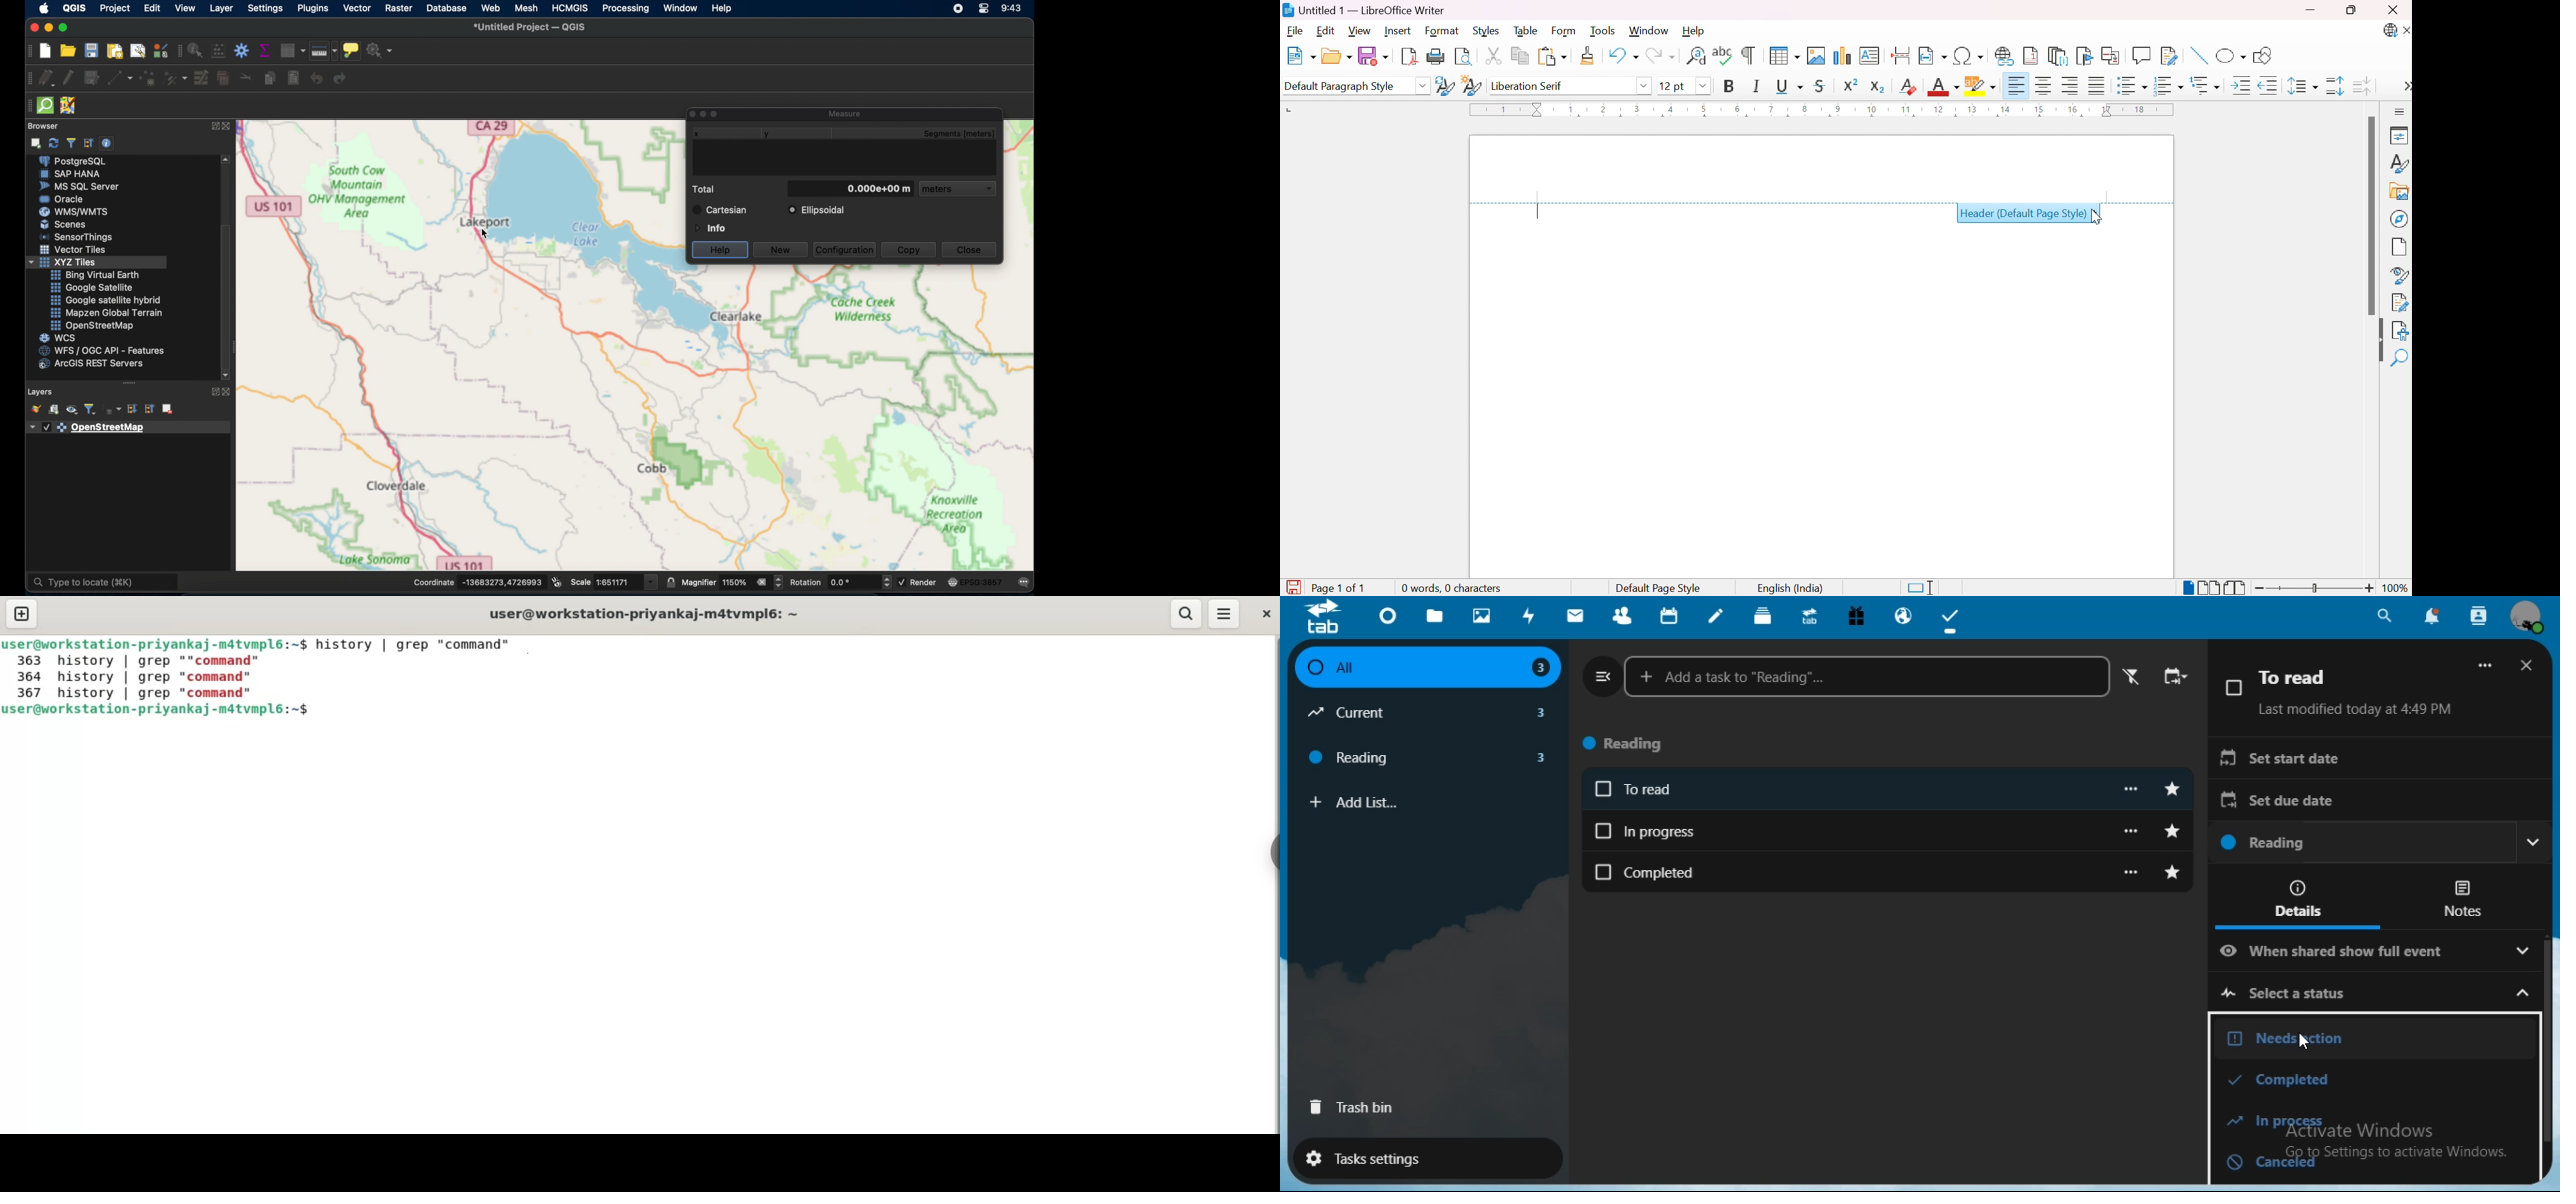  Describe the element at coordinates (1904, 54) in the screenshot. I see `Insert page break` at that location.